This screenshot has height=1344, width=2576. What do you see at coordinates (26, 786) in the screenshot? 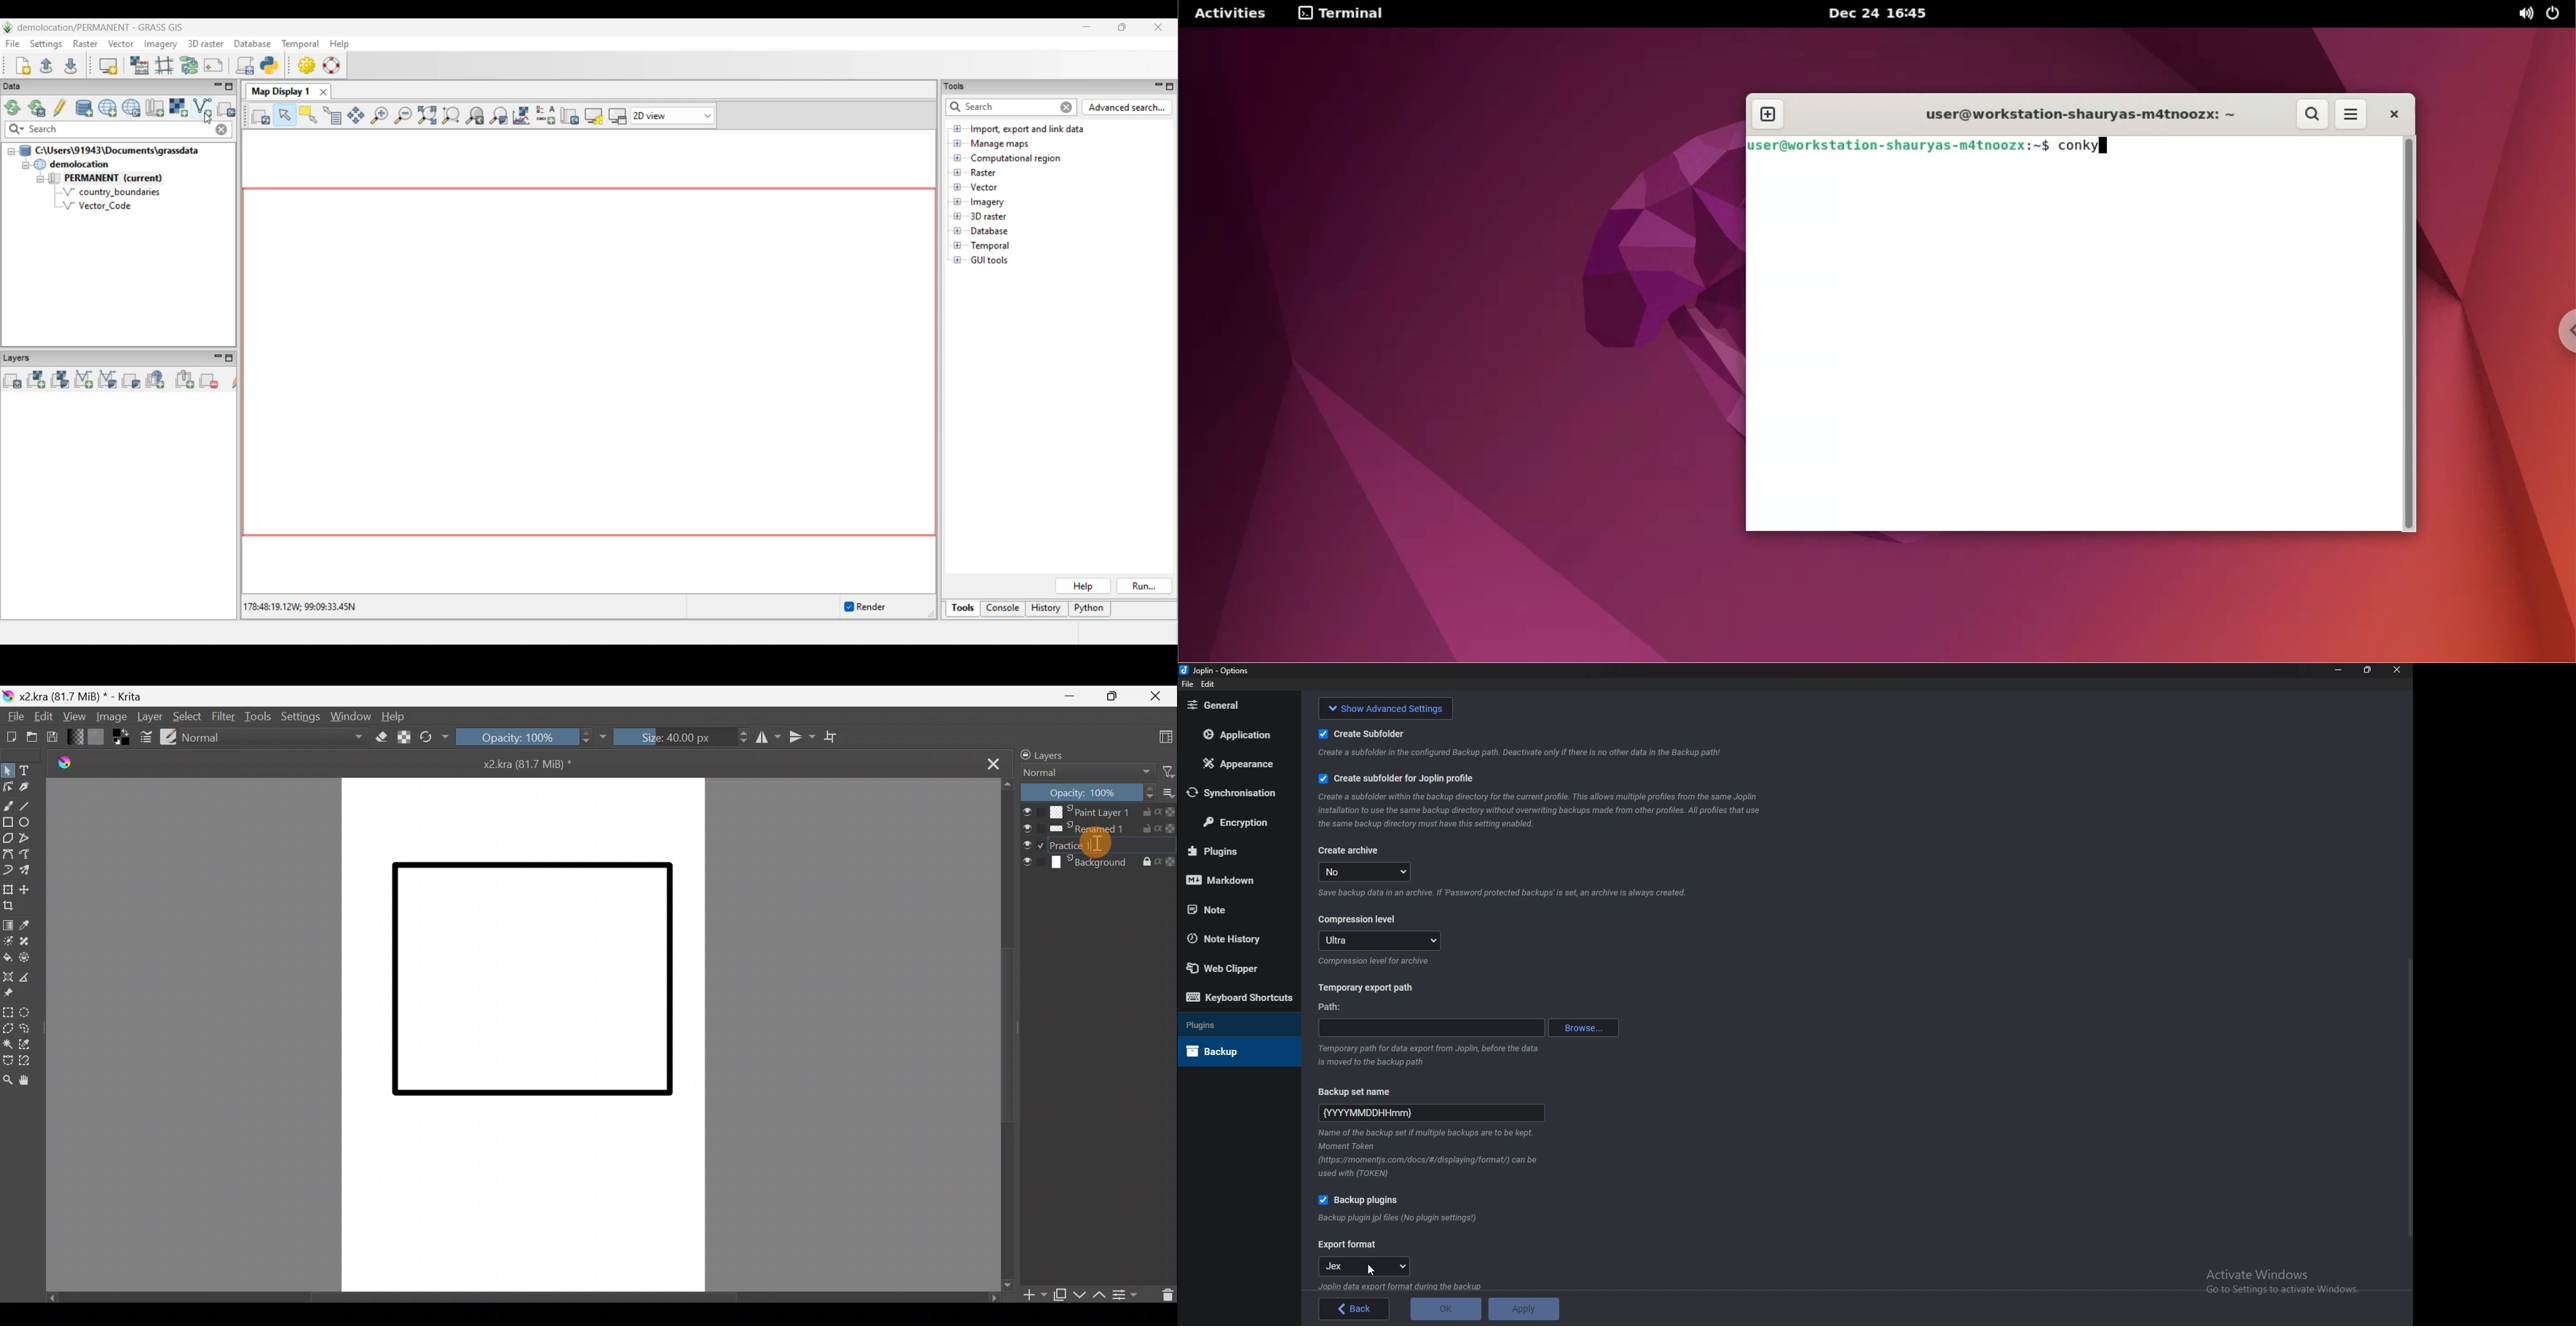
I see `Calligraphy` at bounding box center [26, 786].